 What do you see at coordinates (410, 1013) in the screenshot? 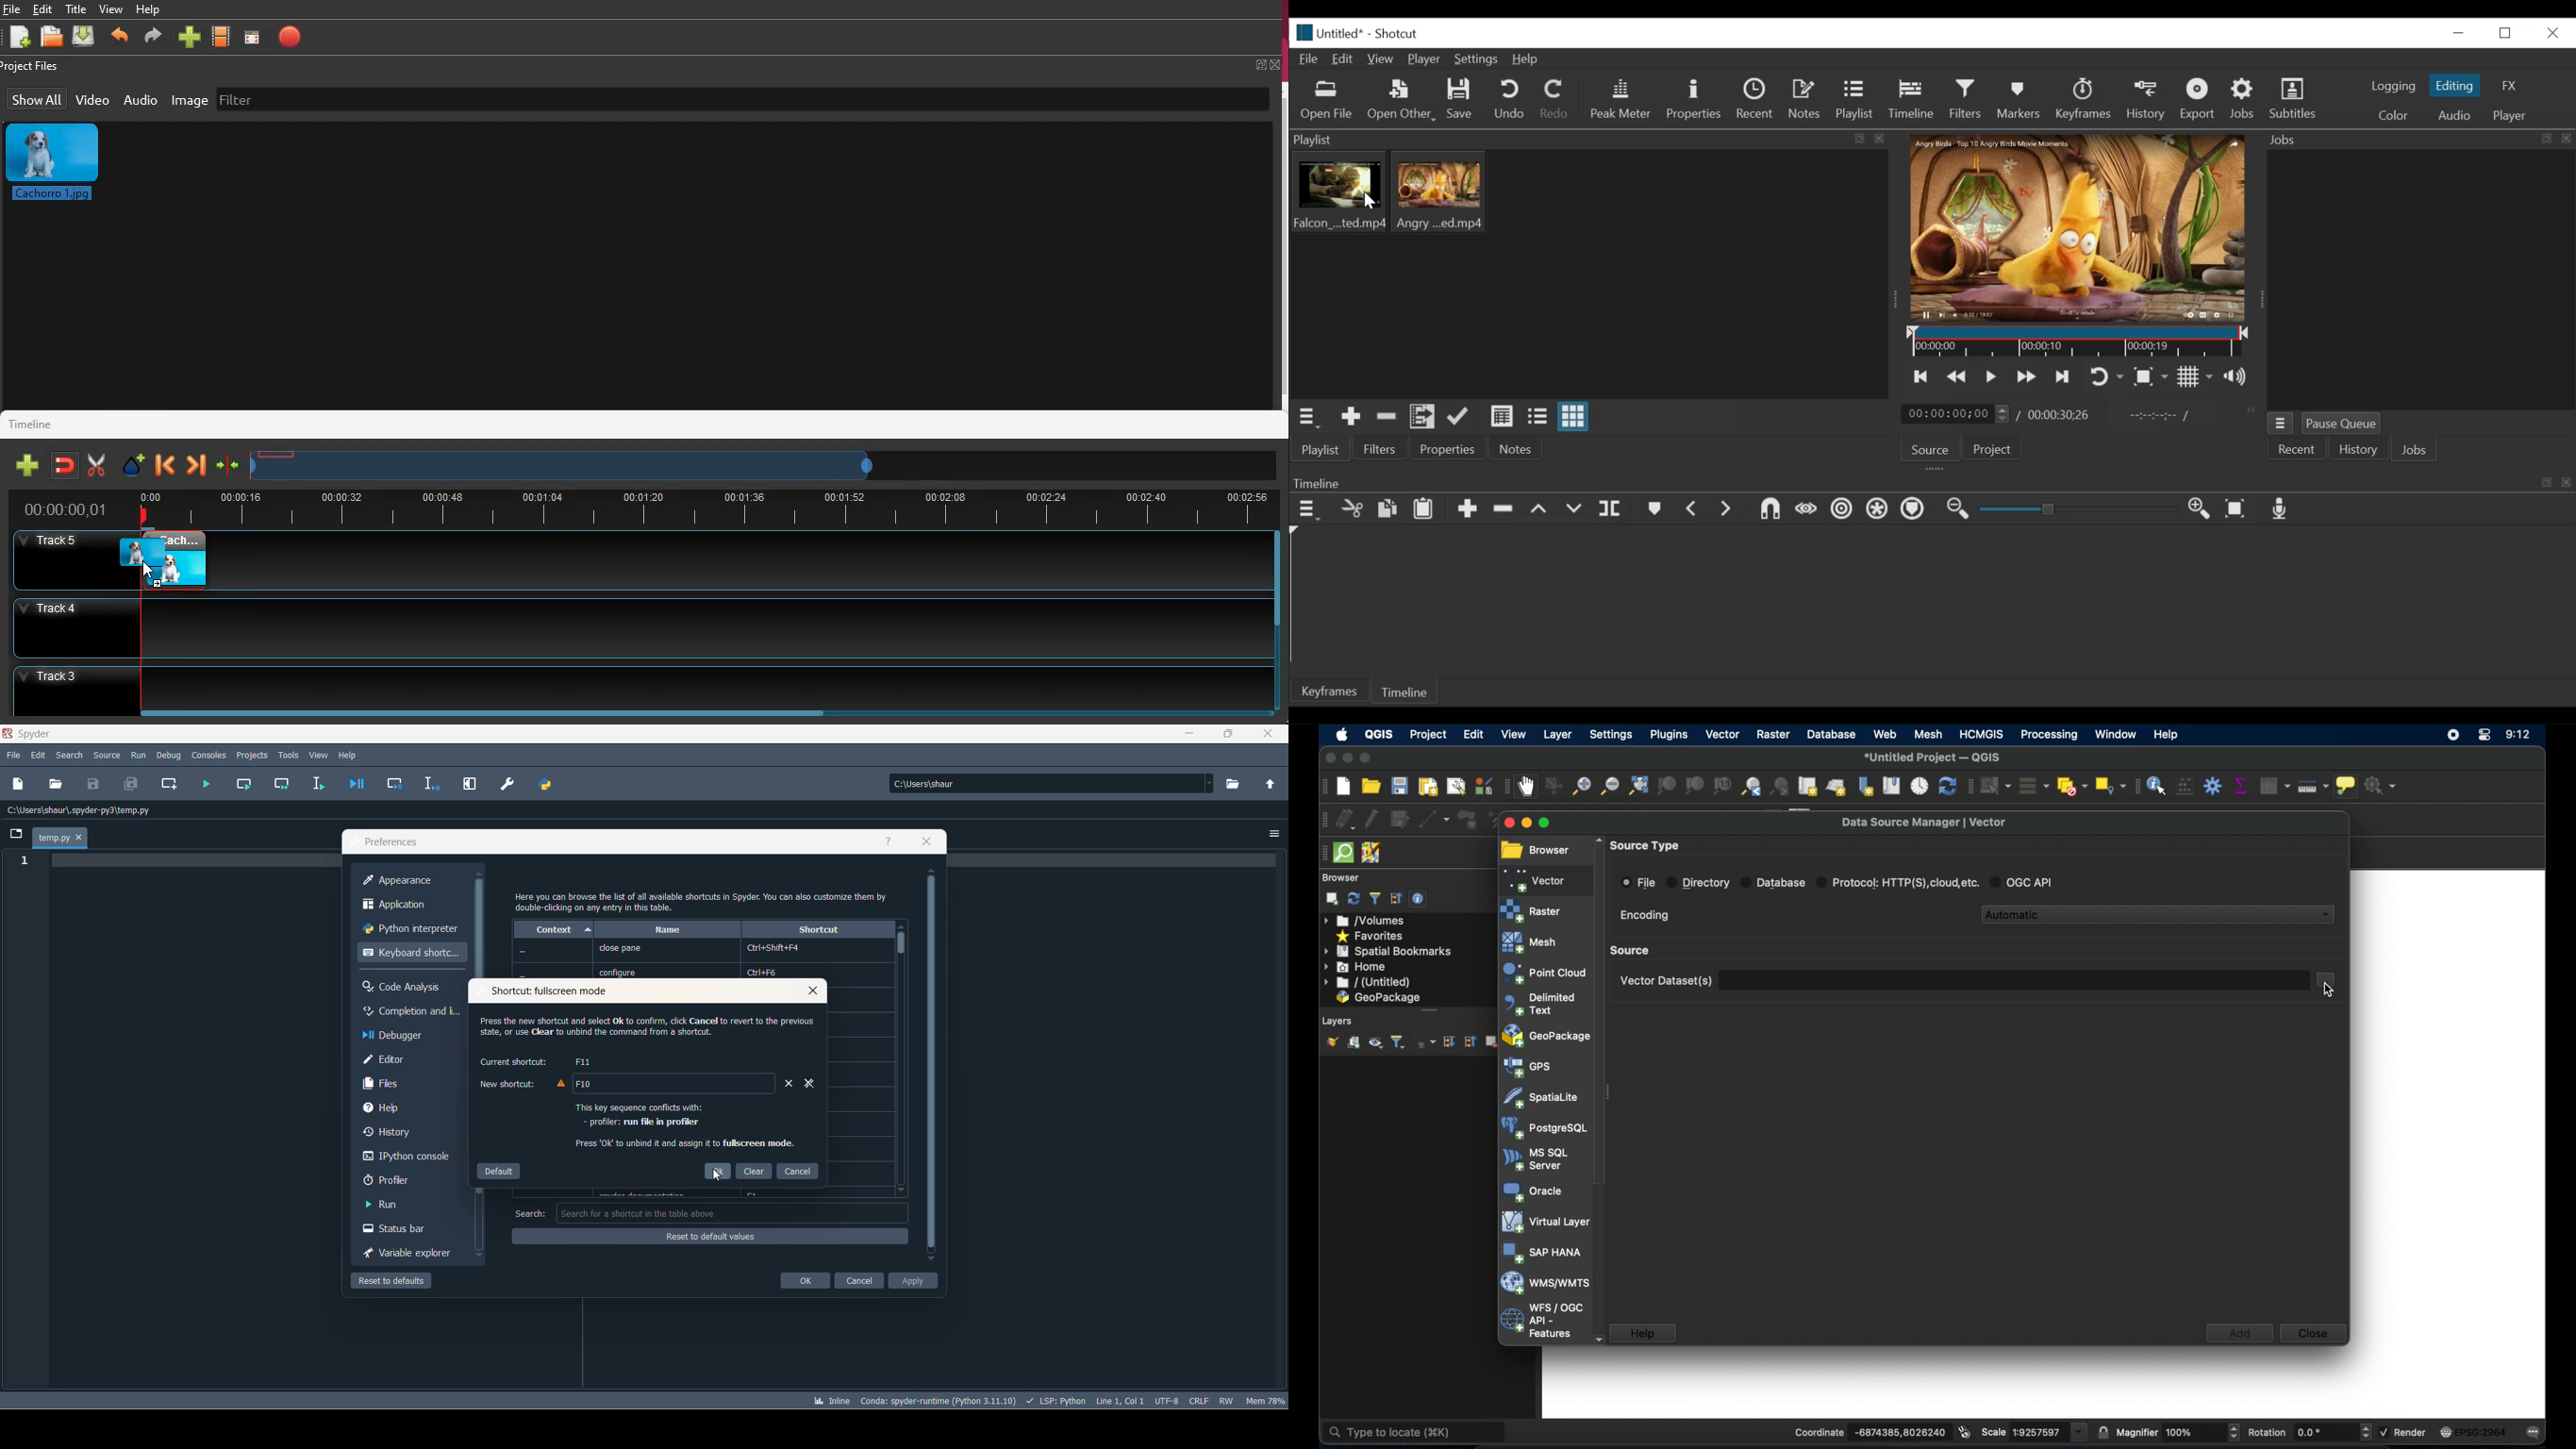
I see `completion` at bounding box center [410, 1013].